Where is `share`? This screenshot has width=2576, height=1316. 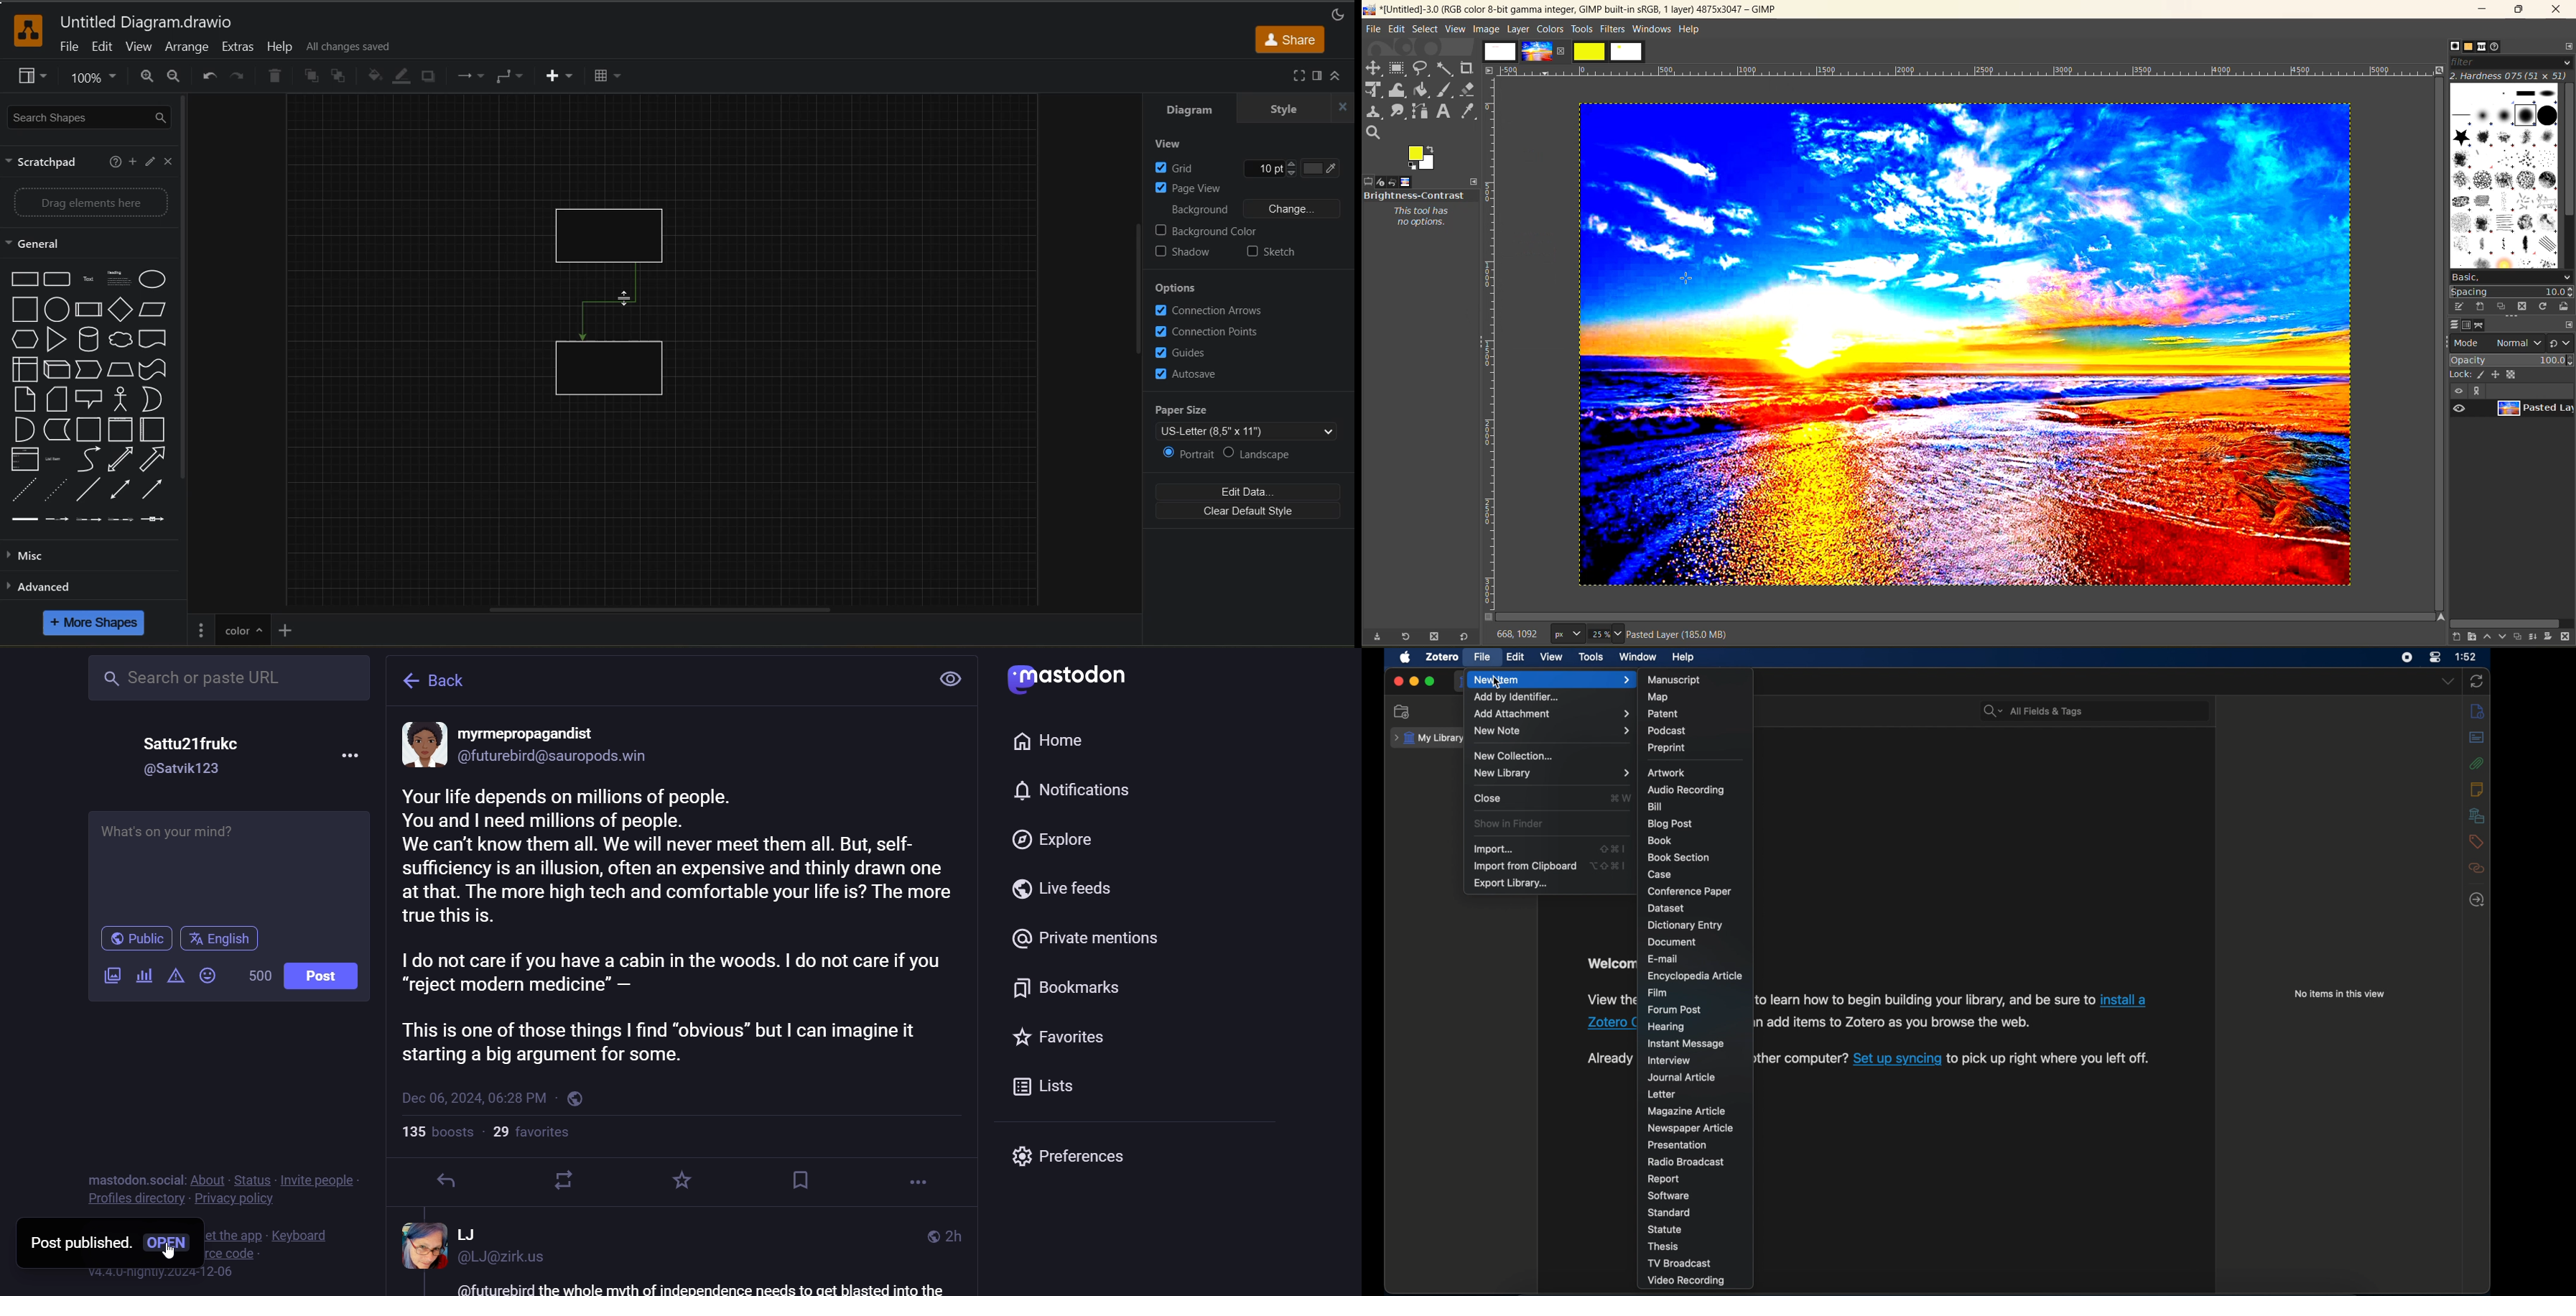 share is located at coordinates (1291, 39).